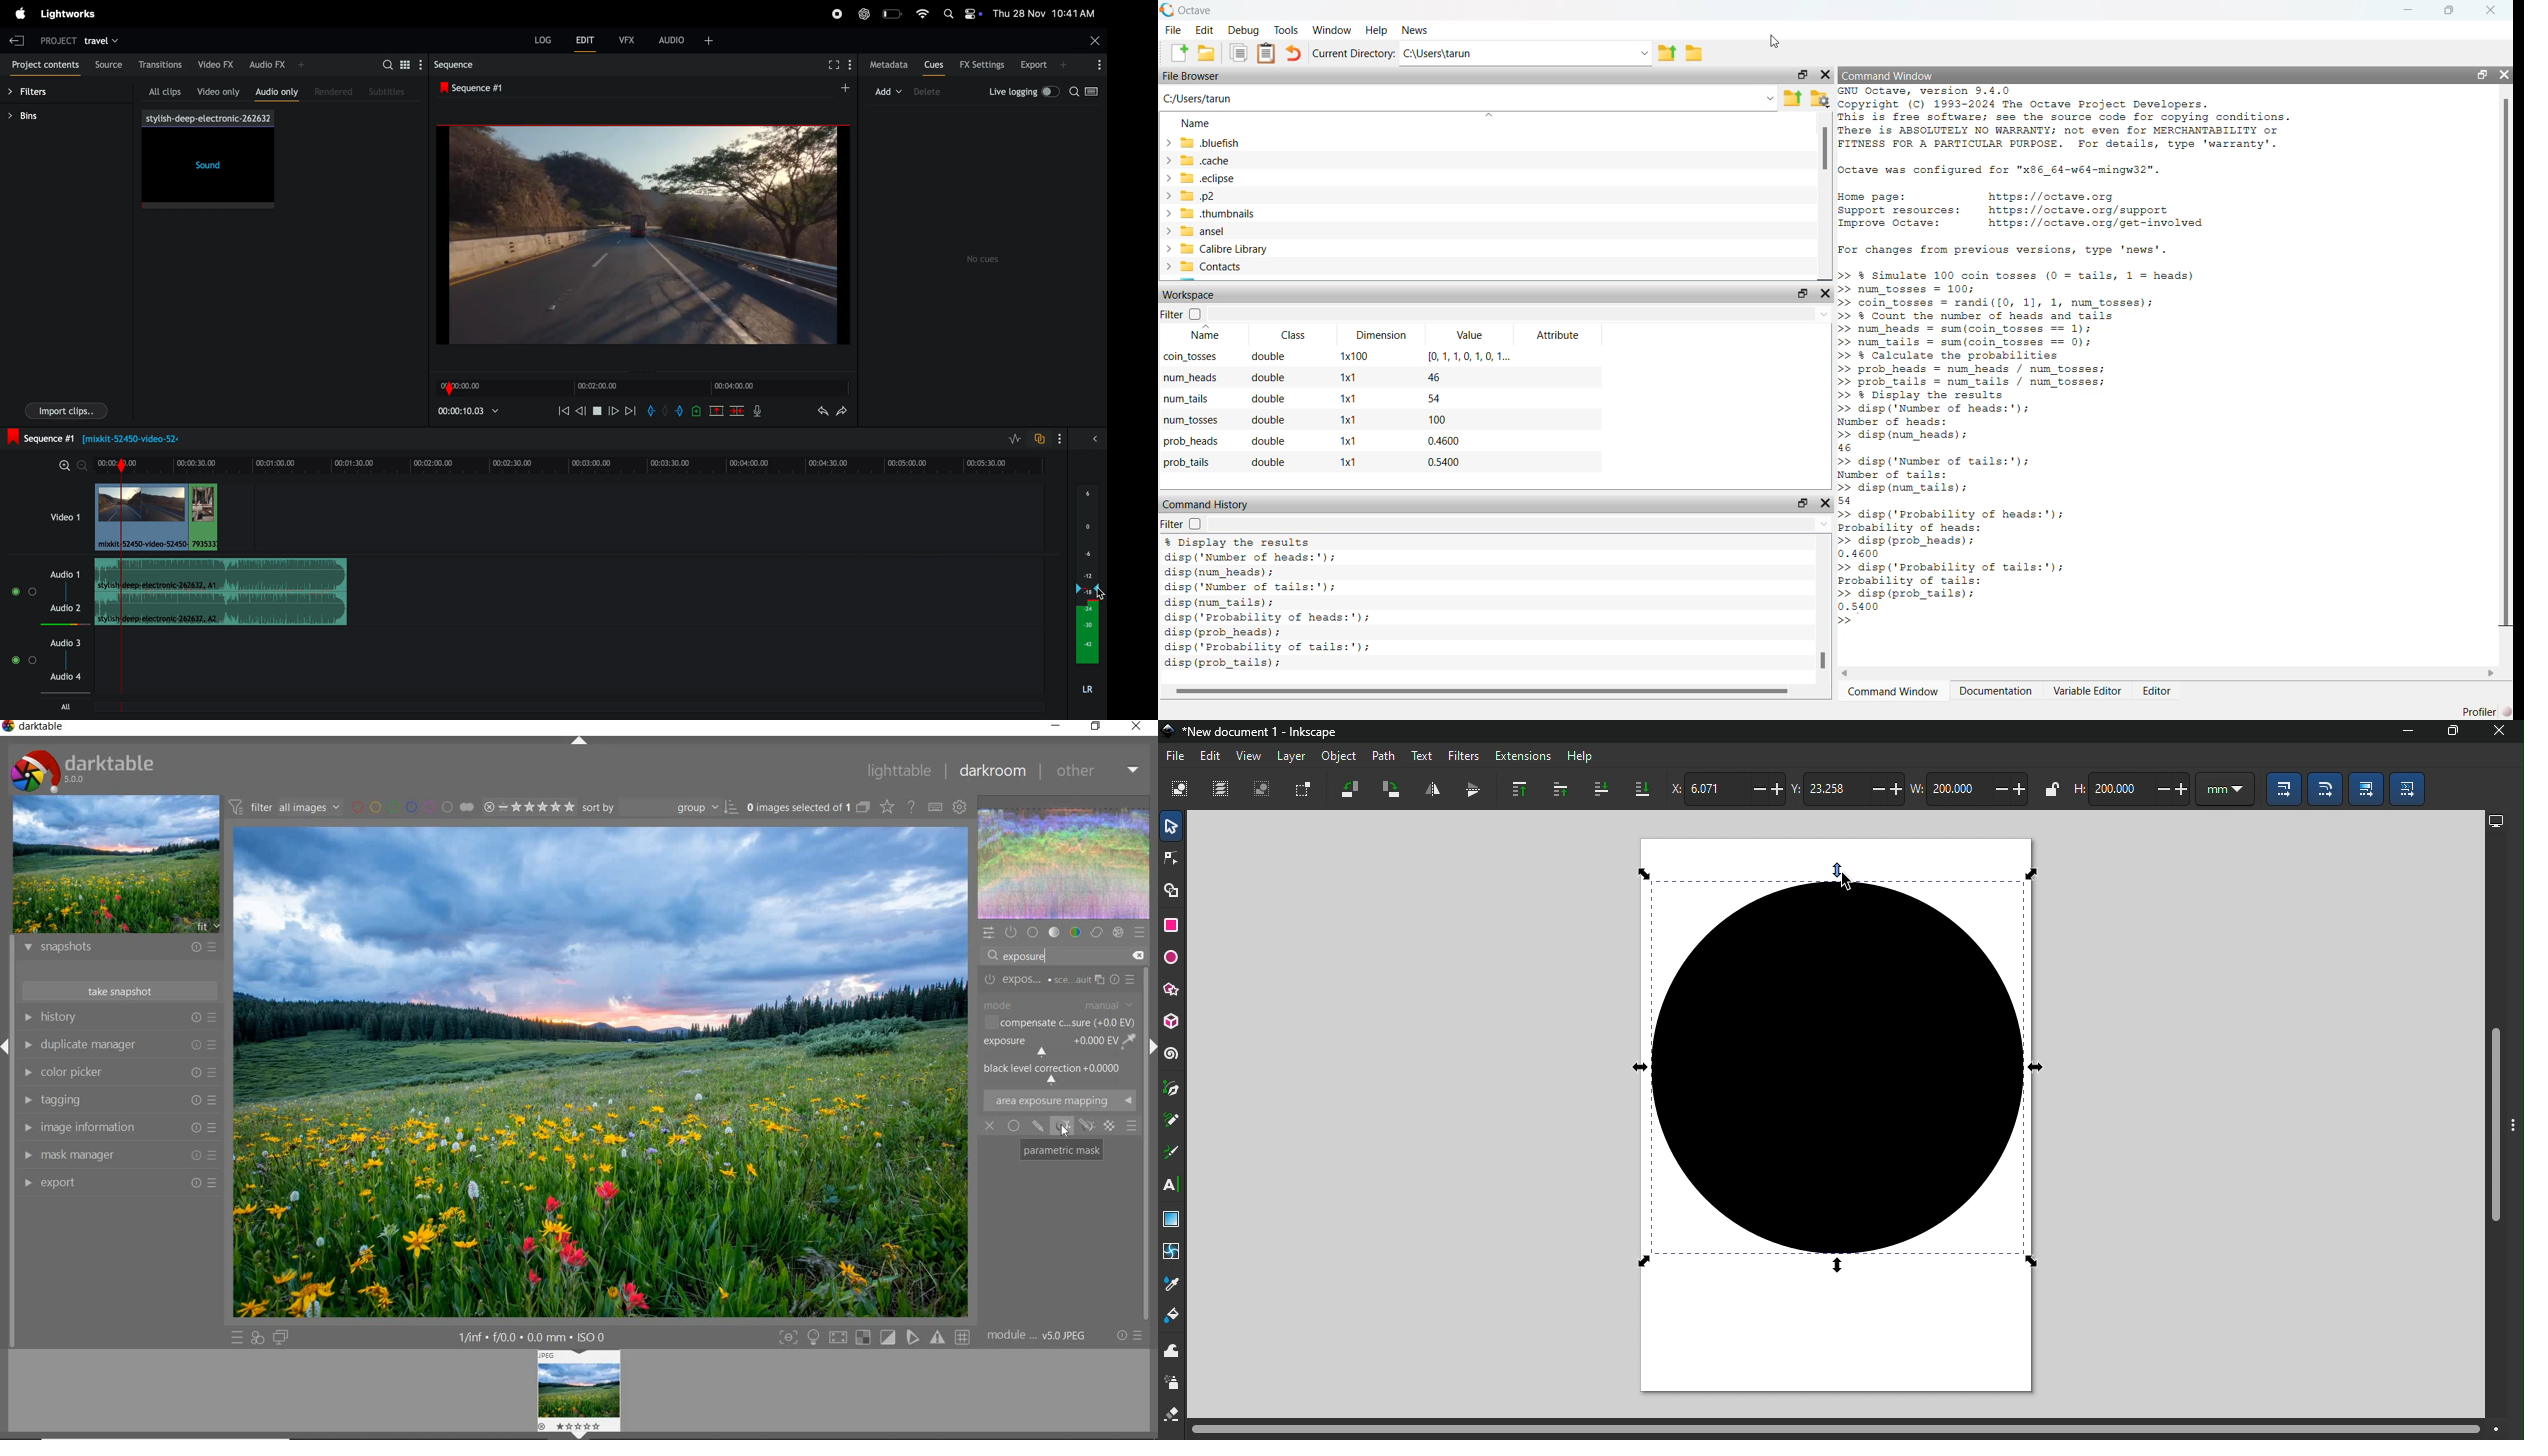 The height and width of the screenshot is (1456, 2548). What do you see at coordinates (1183, 523) in the screenshot?
I see `Filter` at bounding box center [1183, 523].